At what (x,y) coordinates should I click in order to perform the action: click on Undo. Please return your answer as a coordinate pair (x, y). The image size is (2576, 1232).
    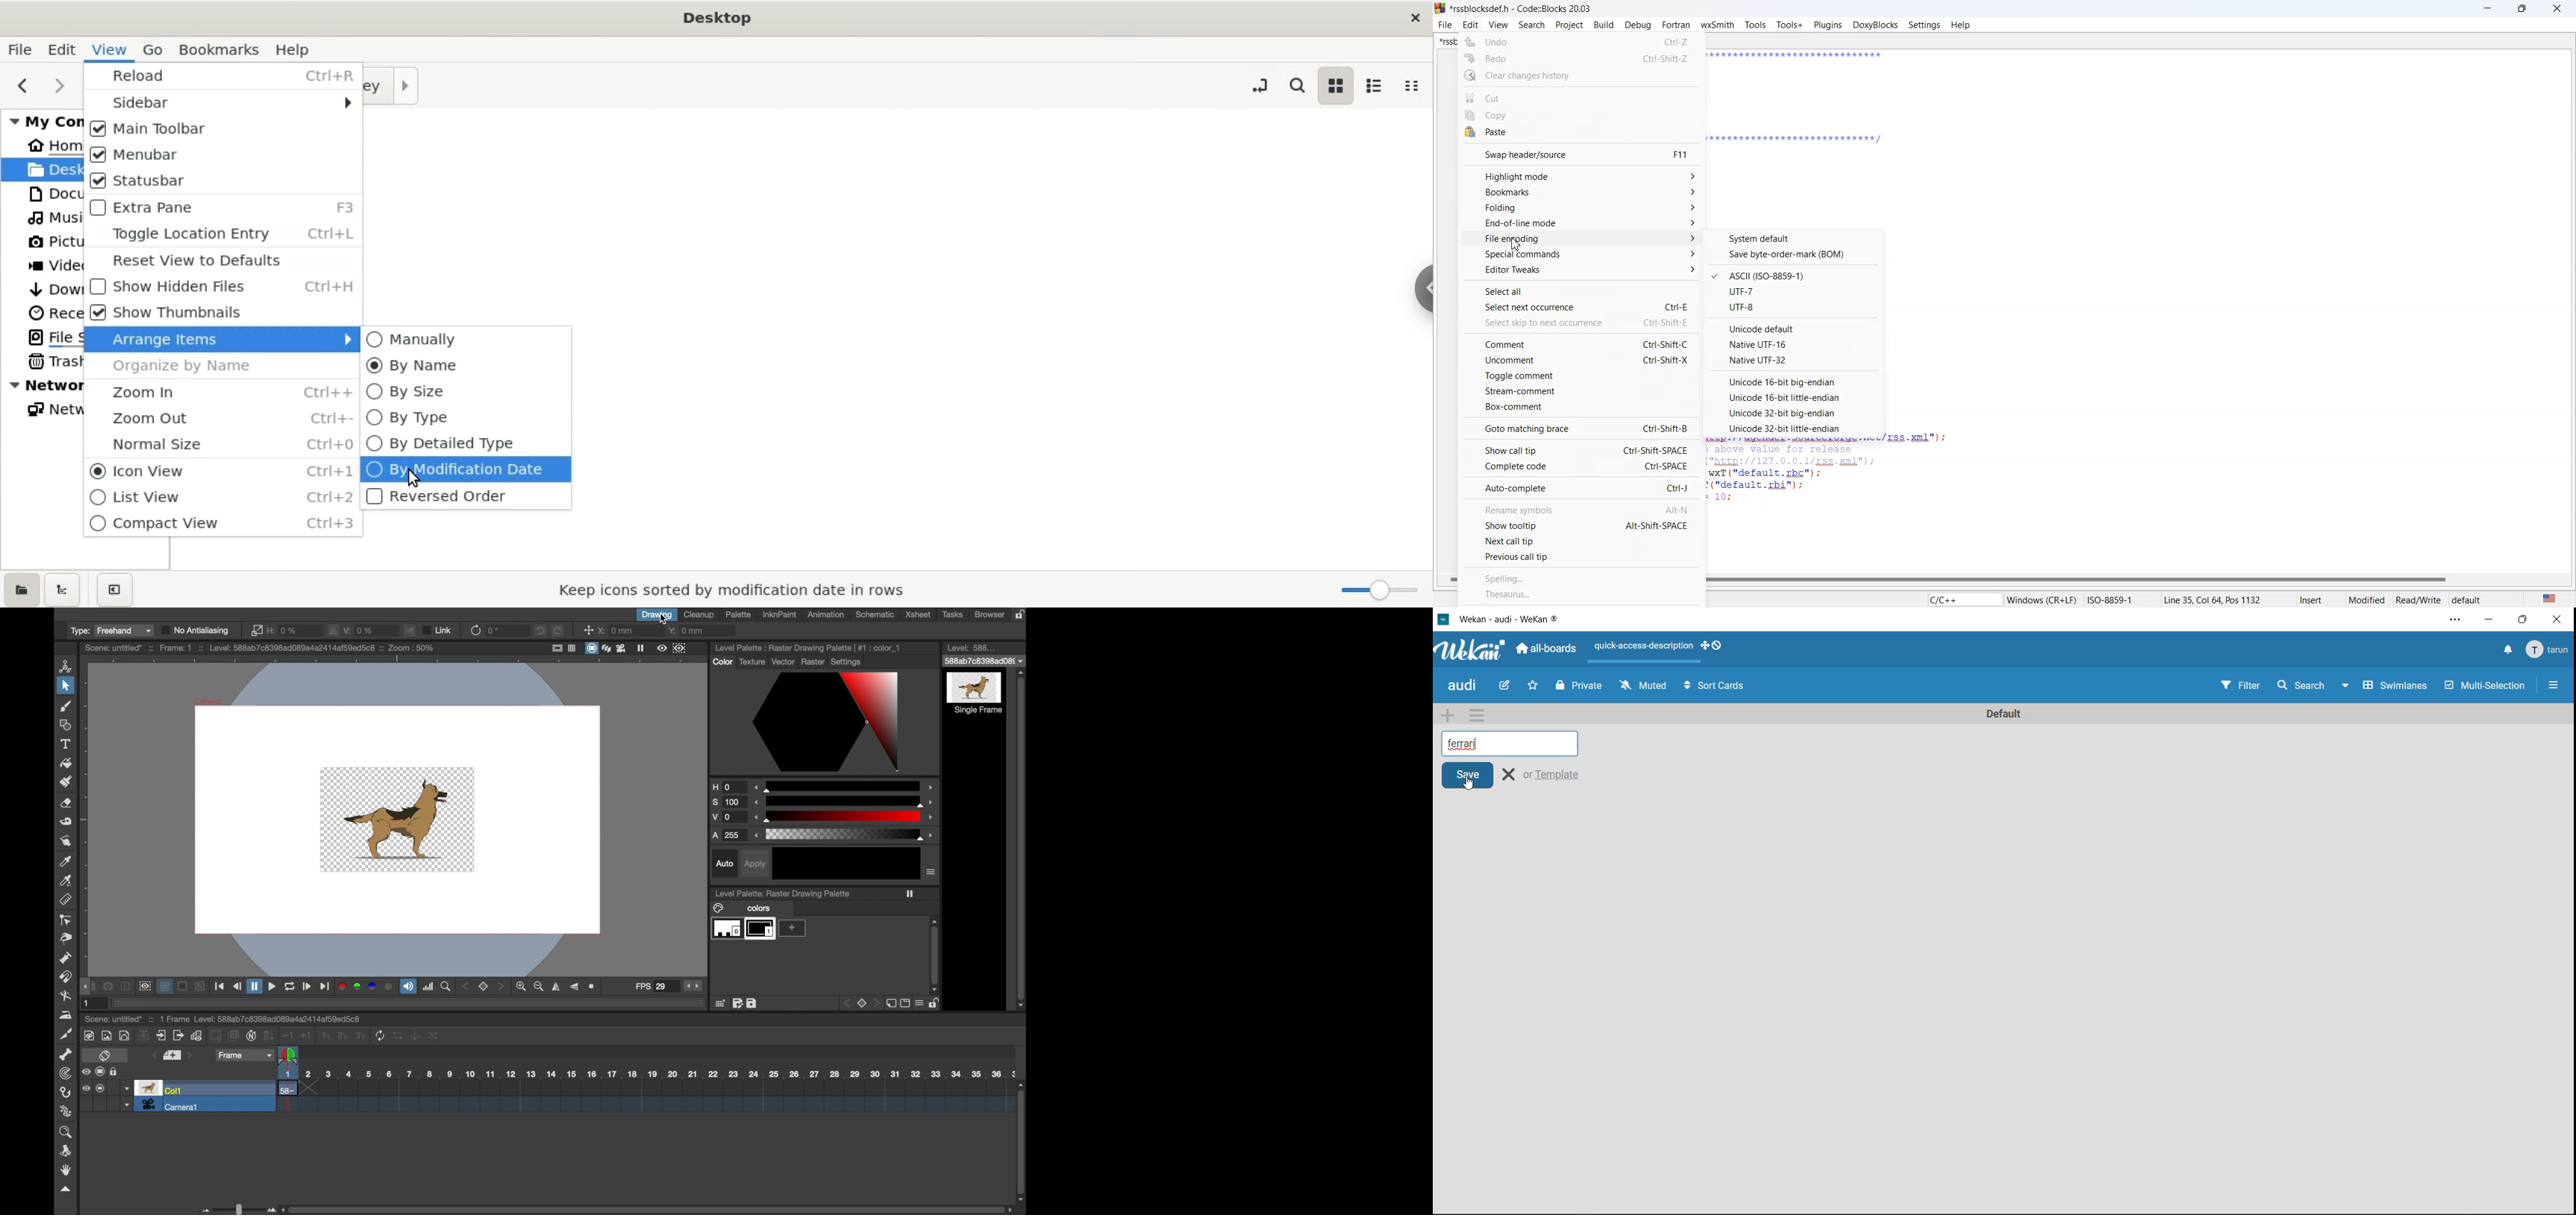
    Looking at the image, I should click on (1580, 41).